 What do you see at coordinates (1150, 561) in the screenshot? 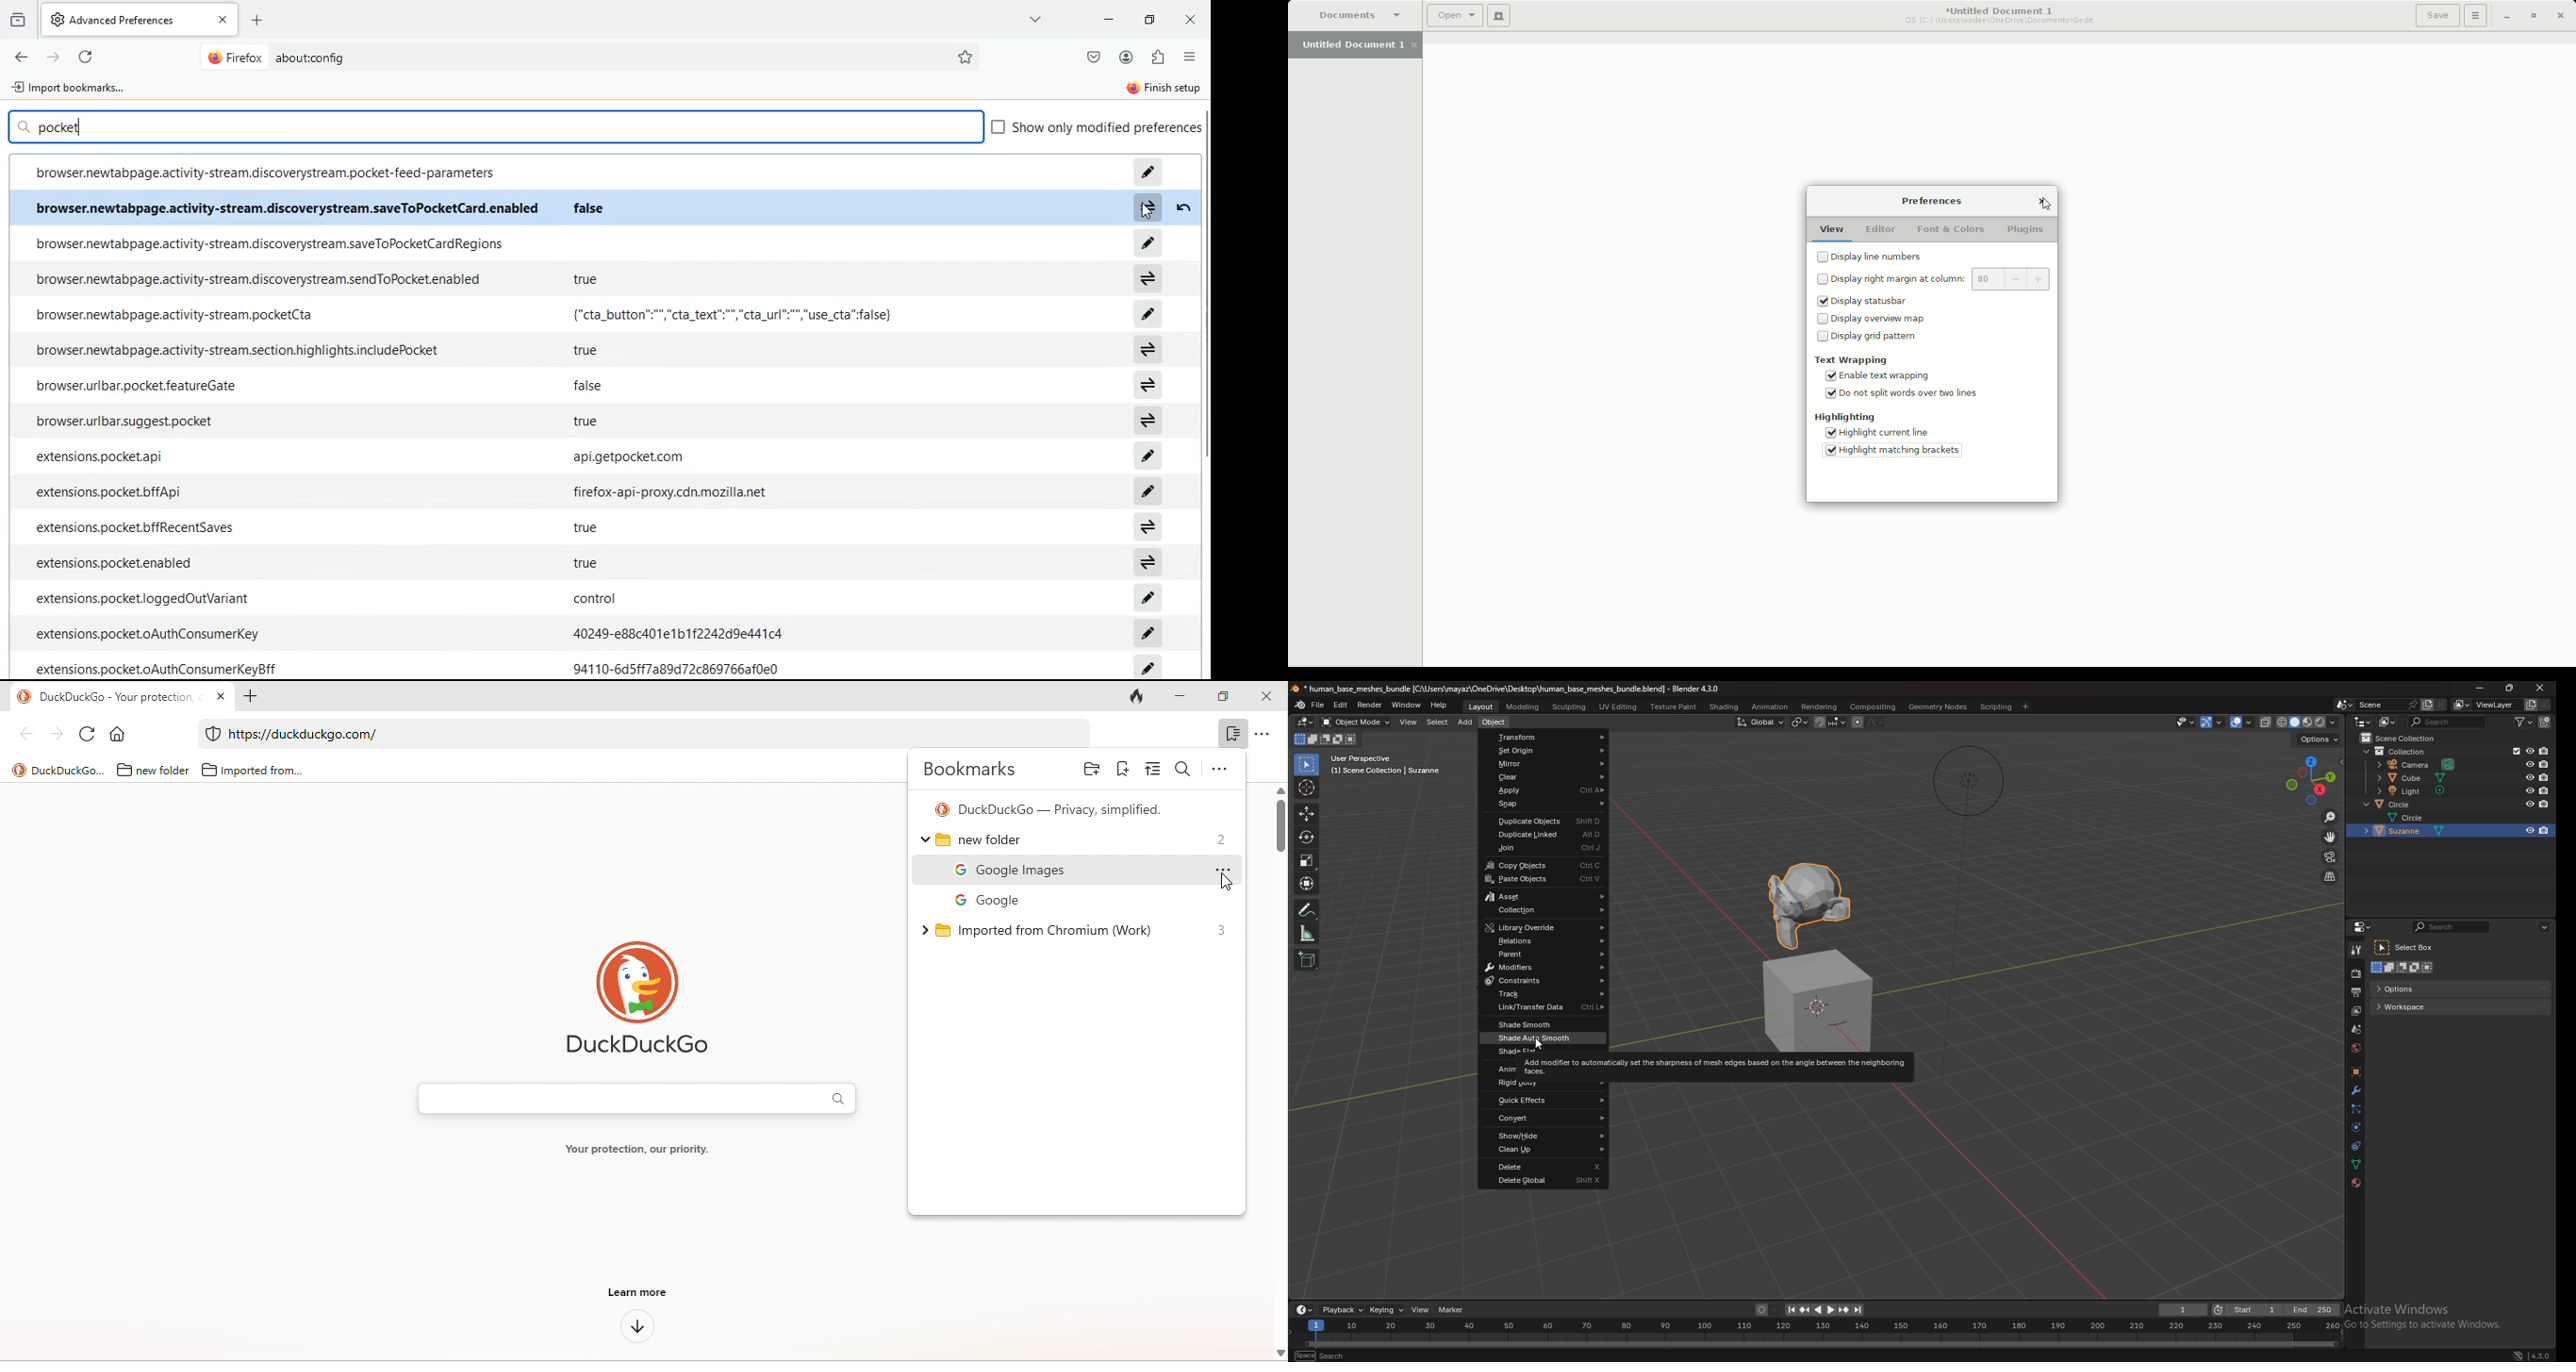
I see `switch` at bounding box center [1150, 561].